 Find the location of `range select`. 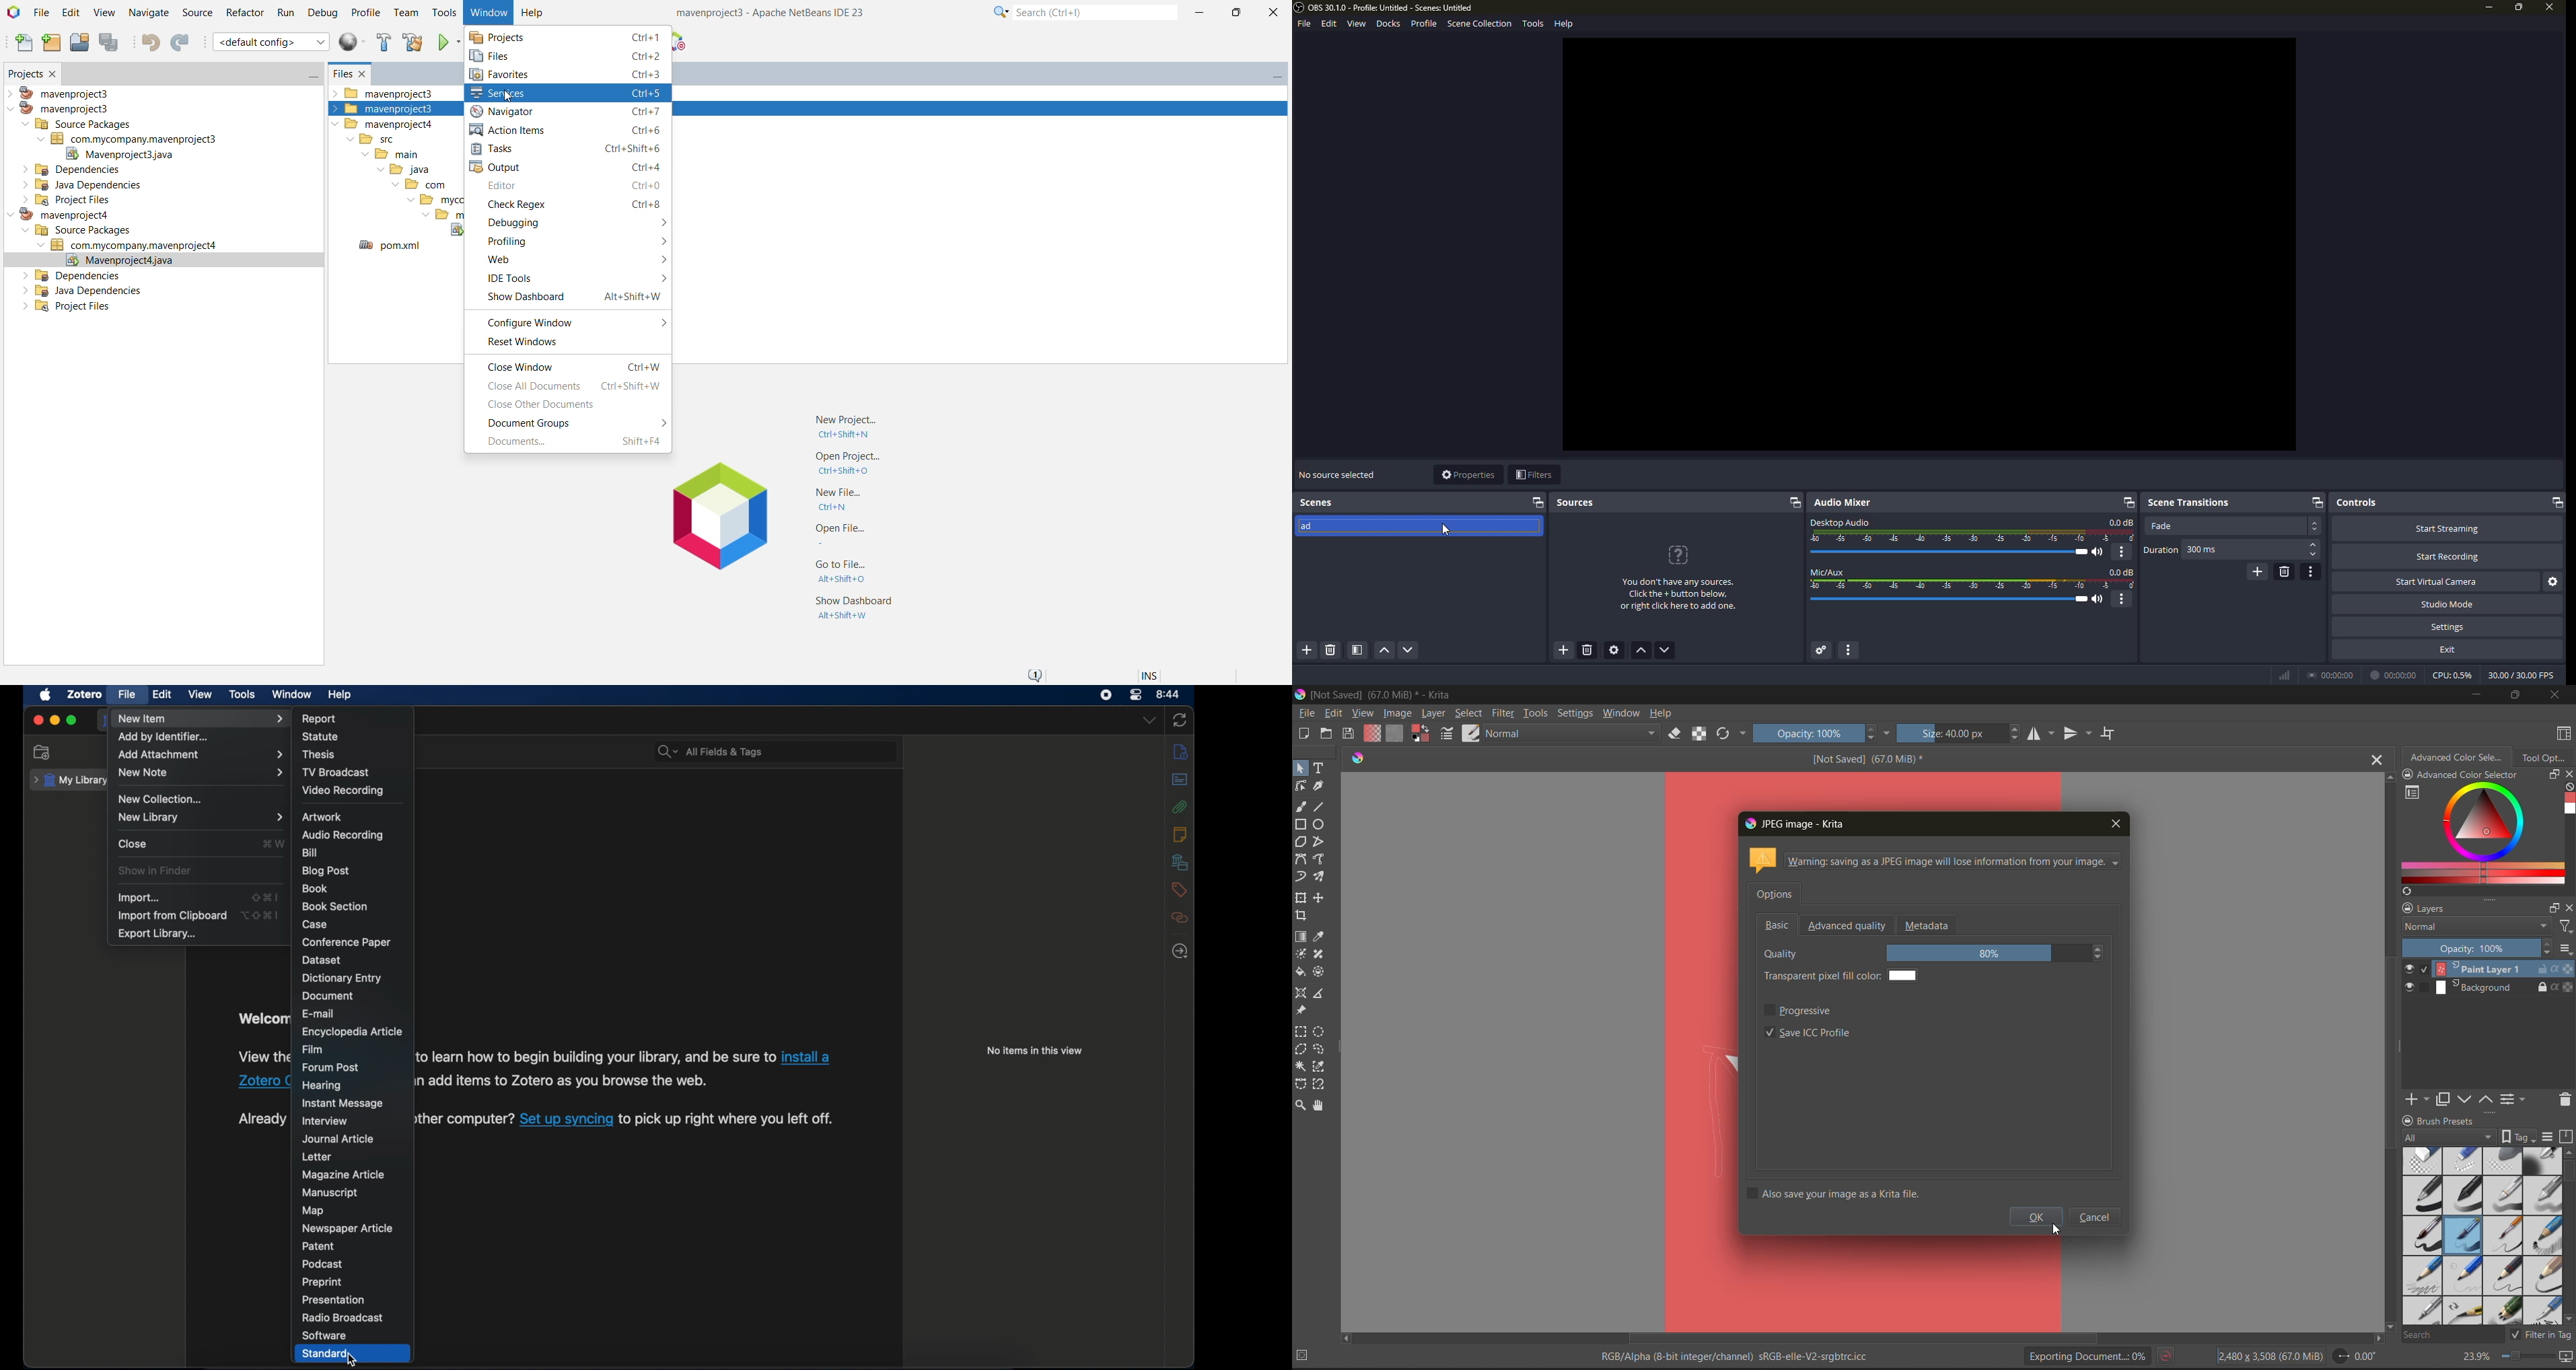

range select is located at coordinates (1974, 585).